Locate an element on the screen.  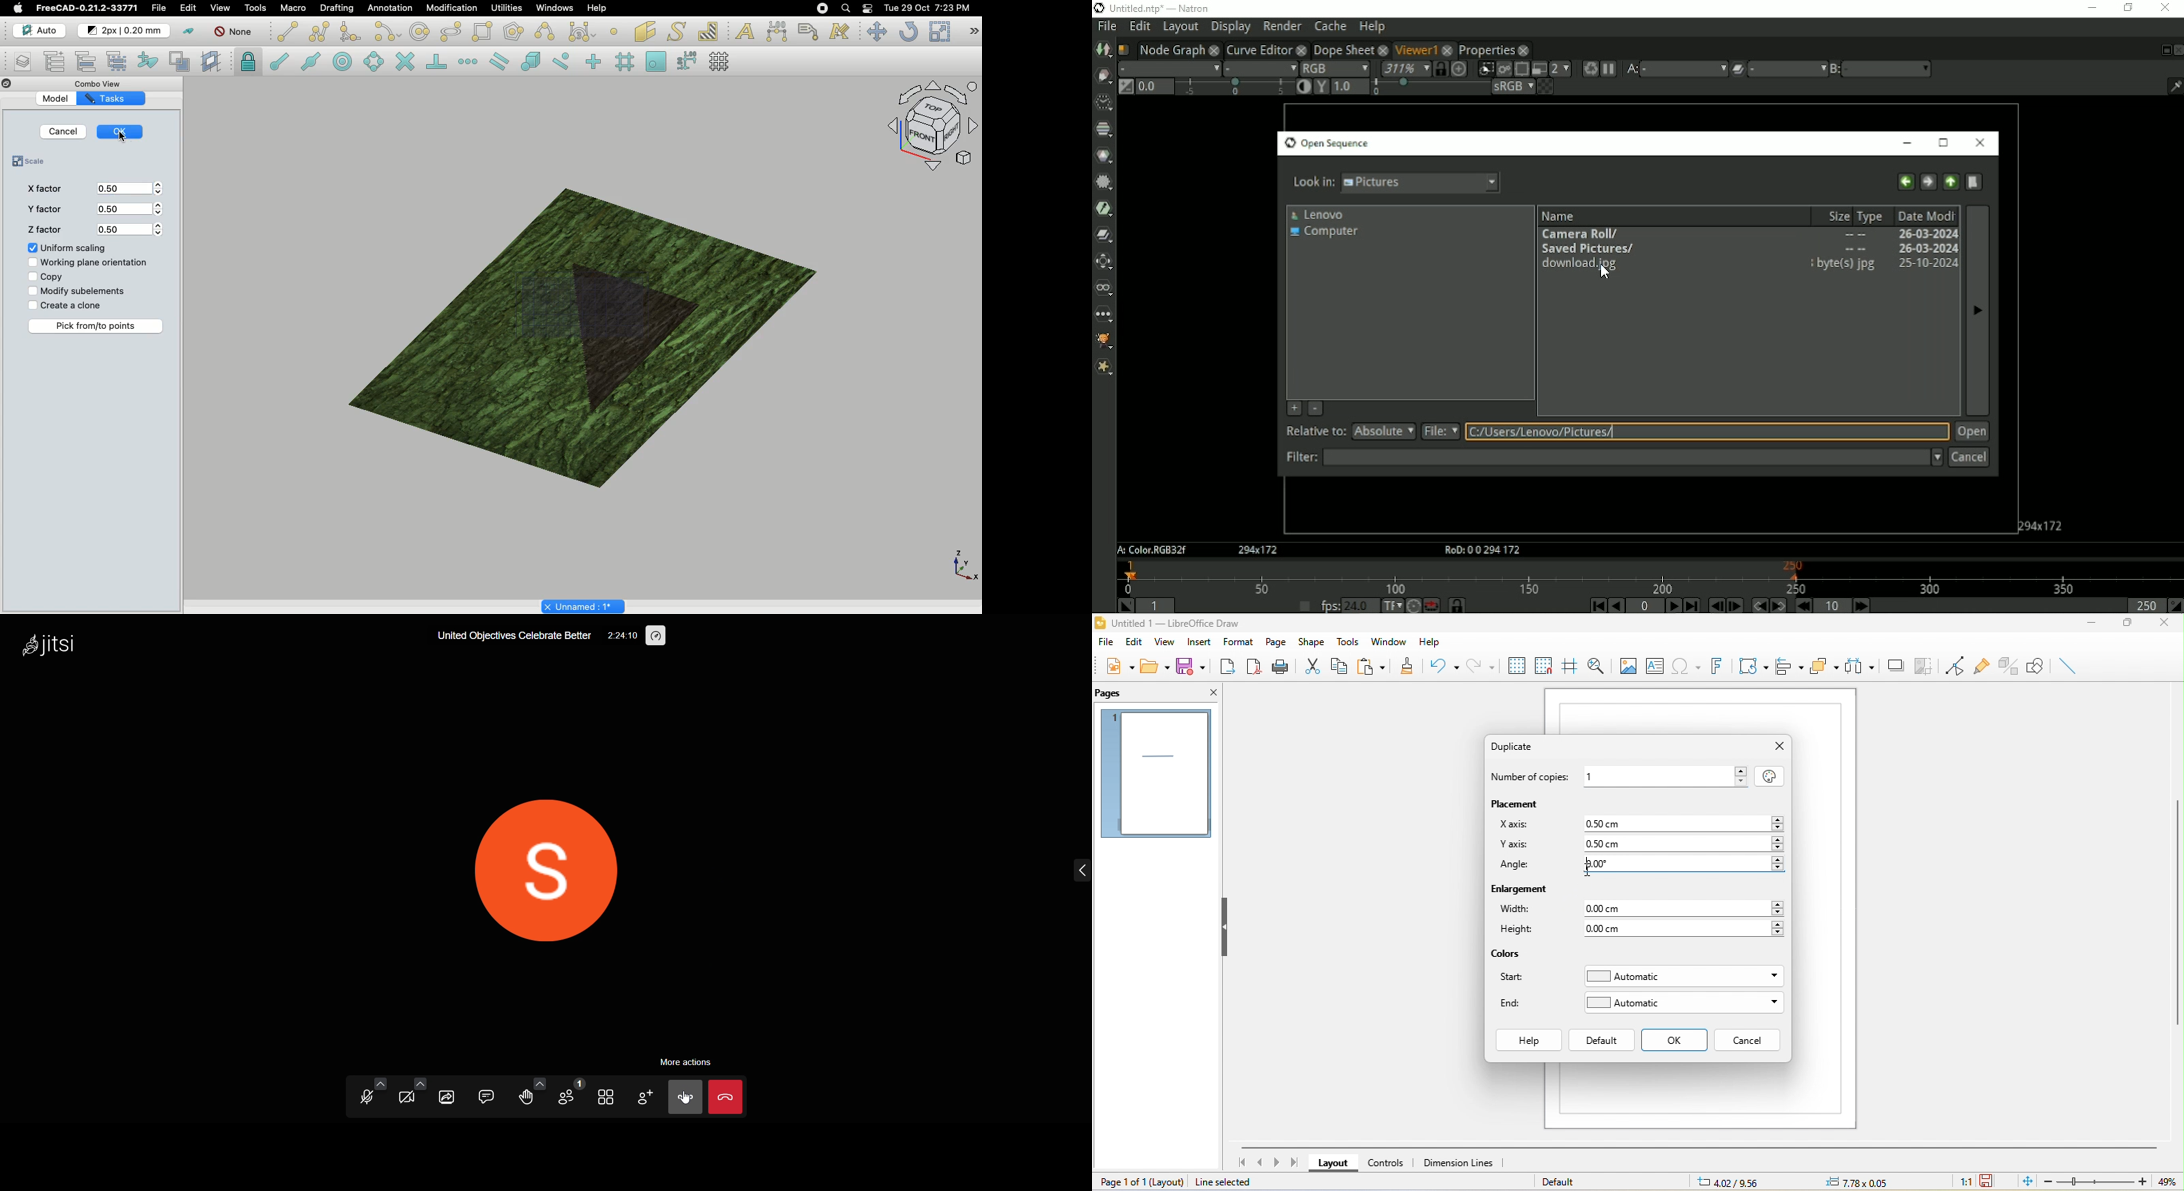
Synchronize timeline frame range is located at coordinates (1456, 605).